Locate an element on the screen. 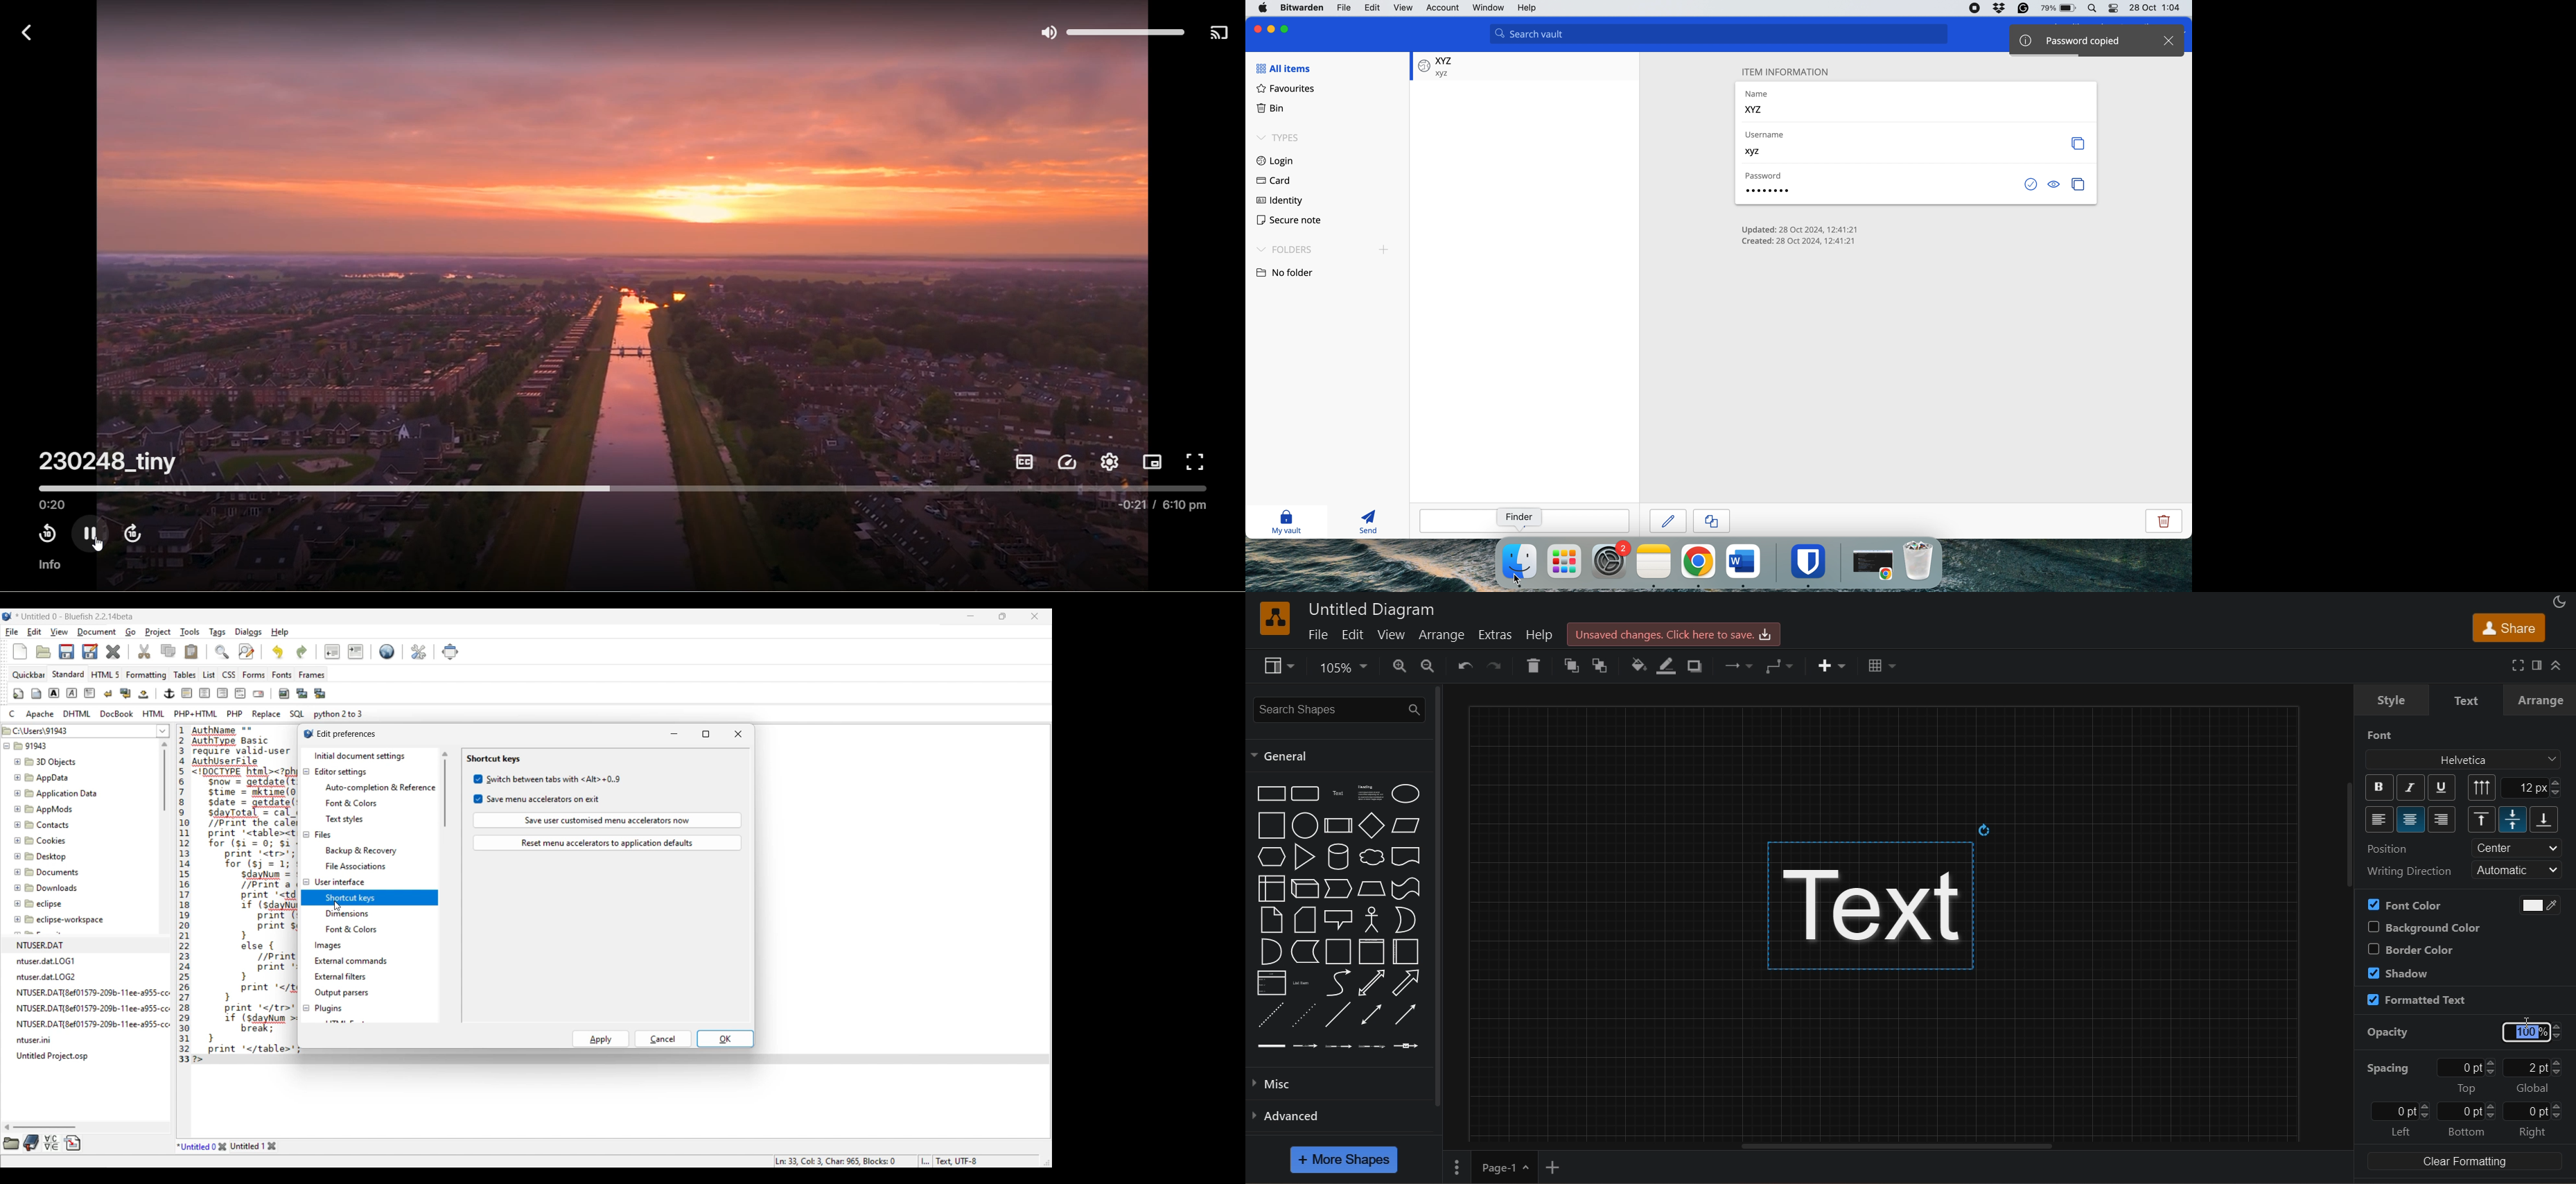  rounded rectangle is located at coordinates (1307, 793).